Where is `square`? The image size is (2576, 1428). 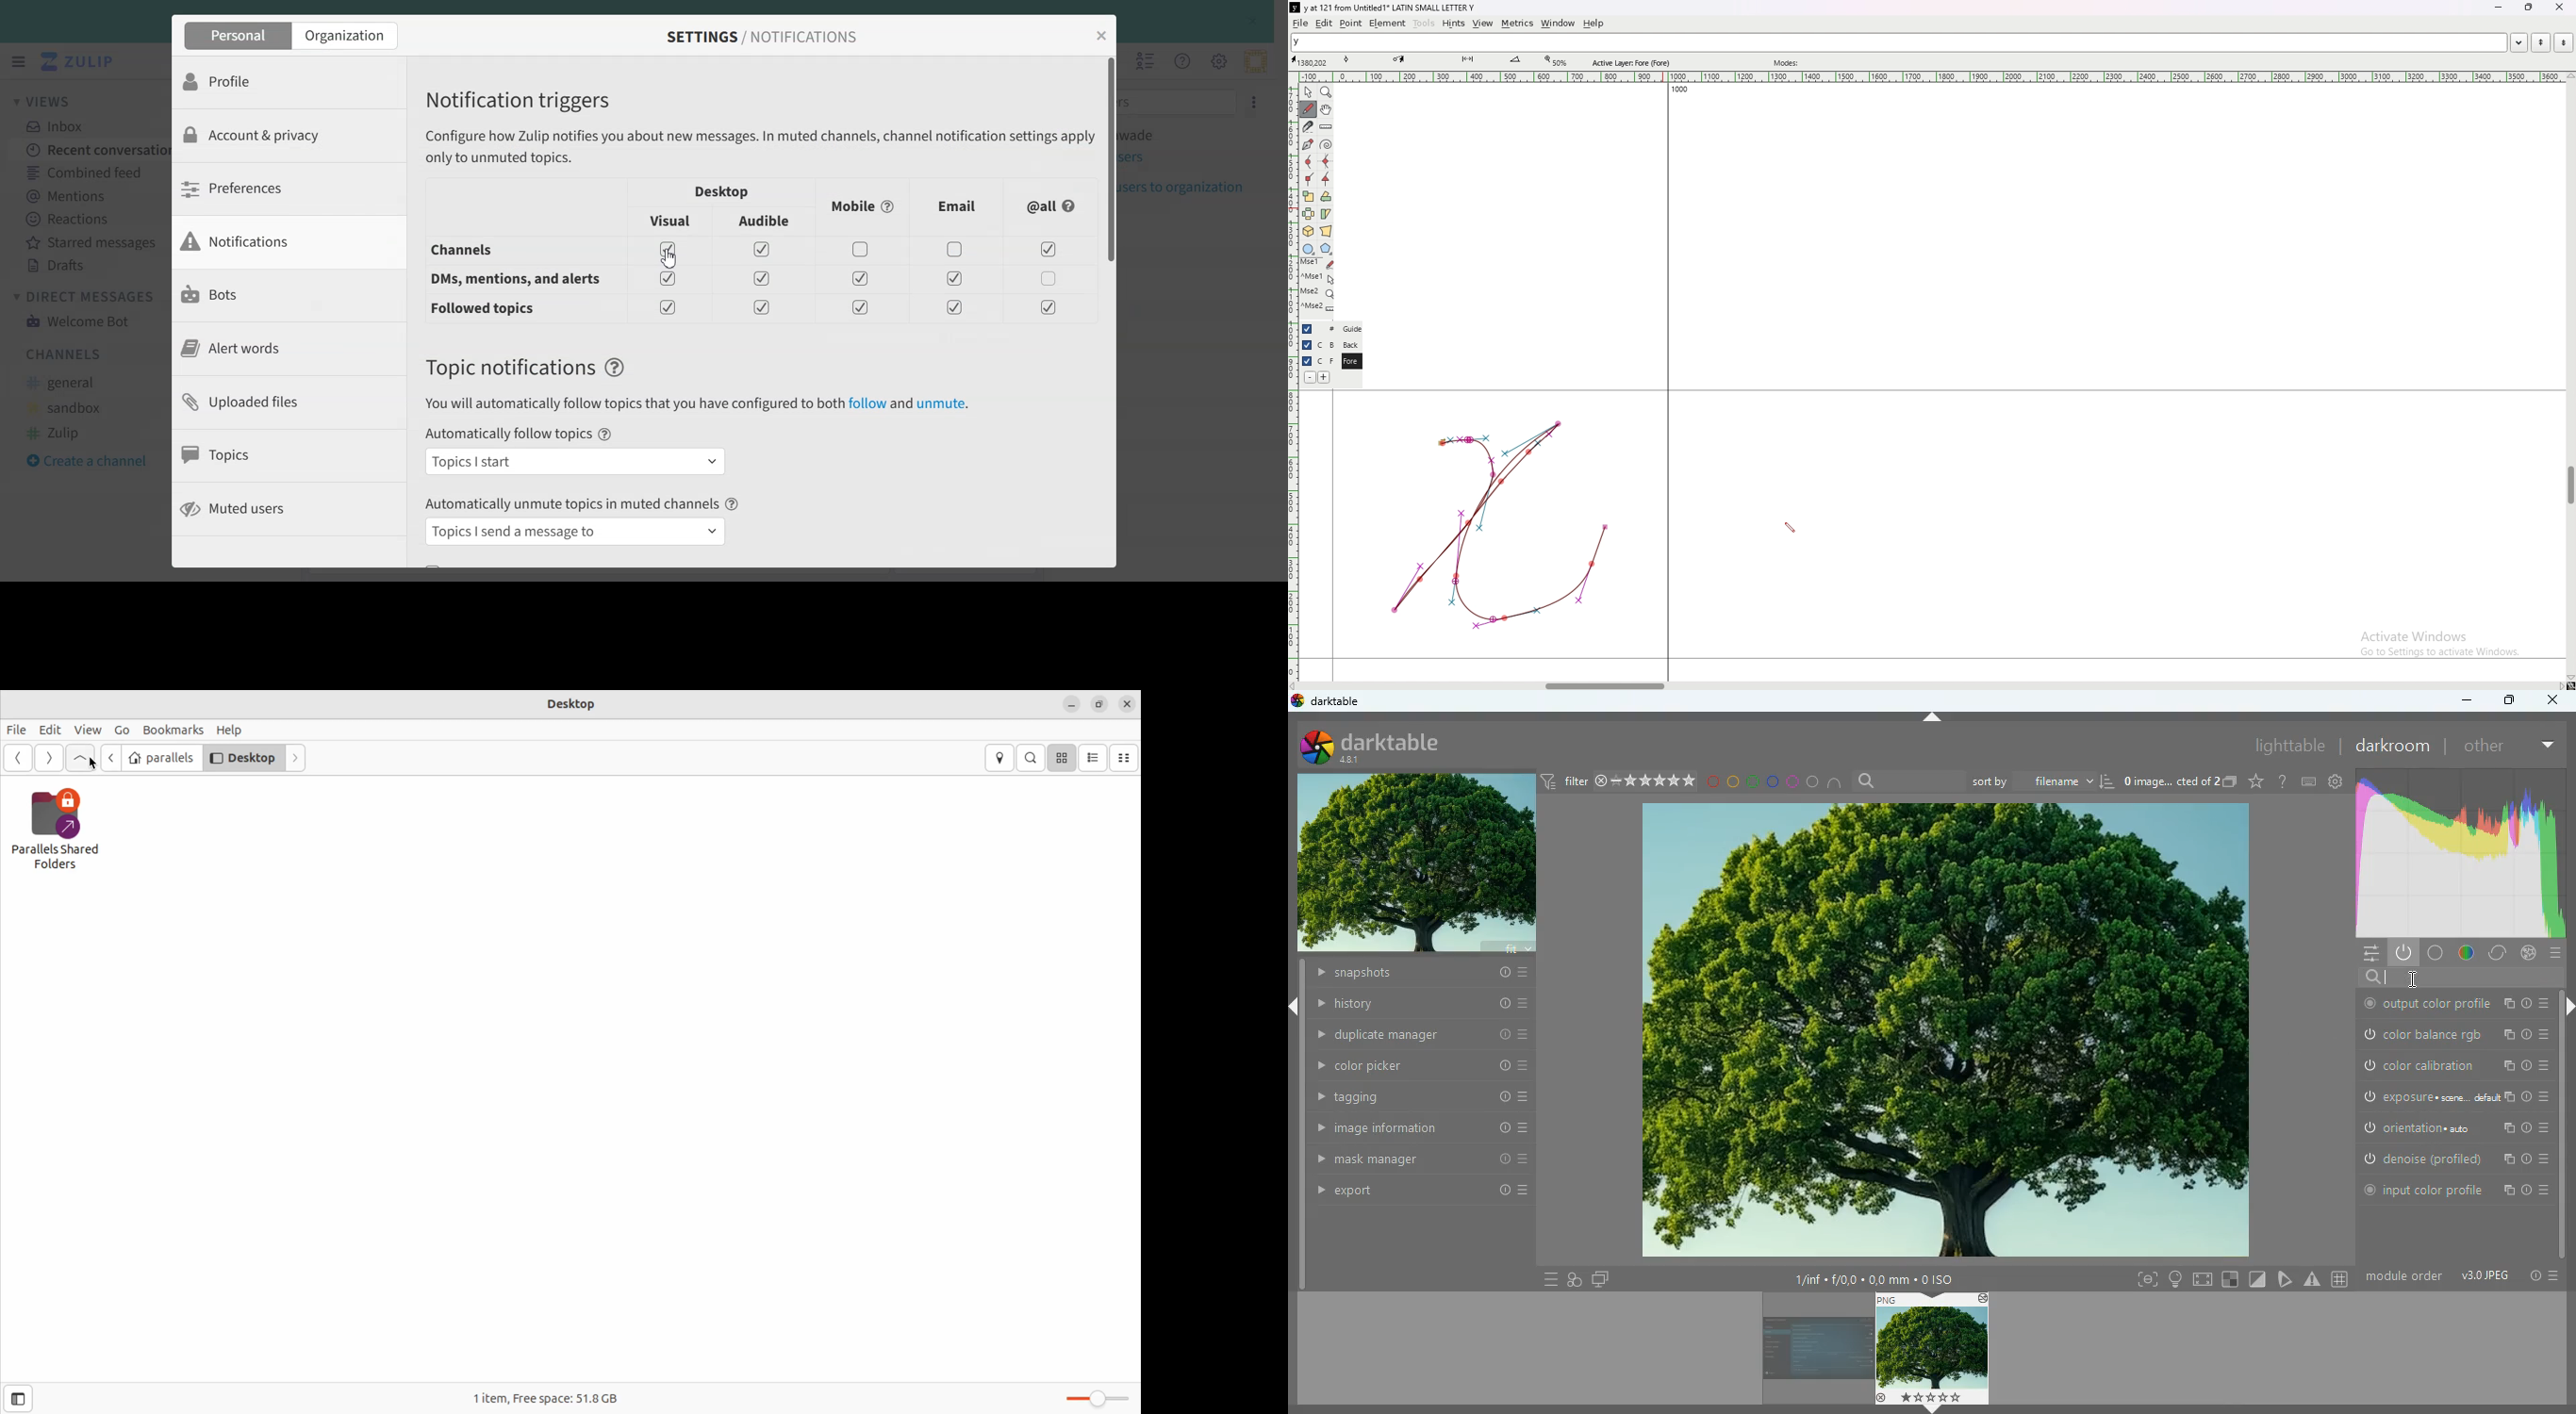
square is located at coordinates (2229, 1278).